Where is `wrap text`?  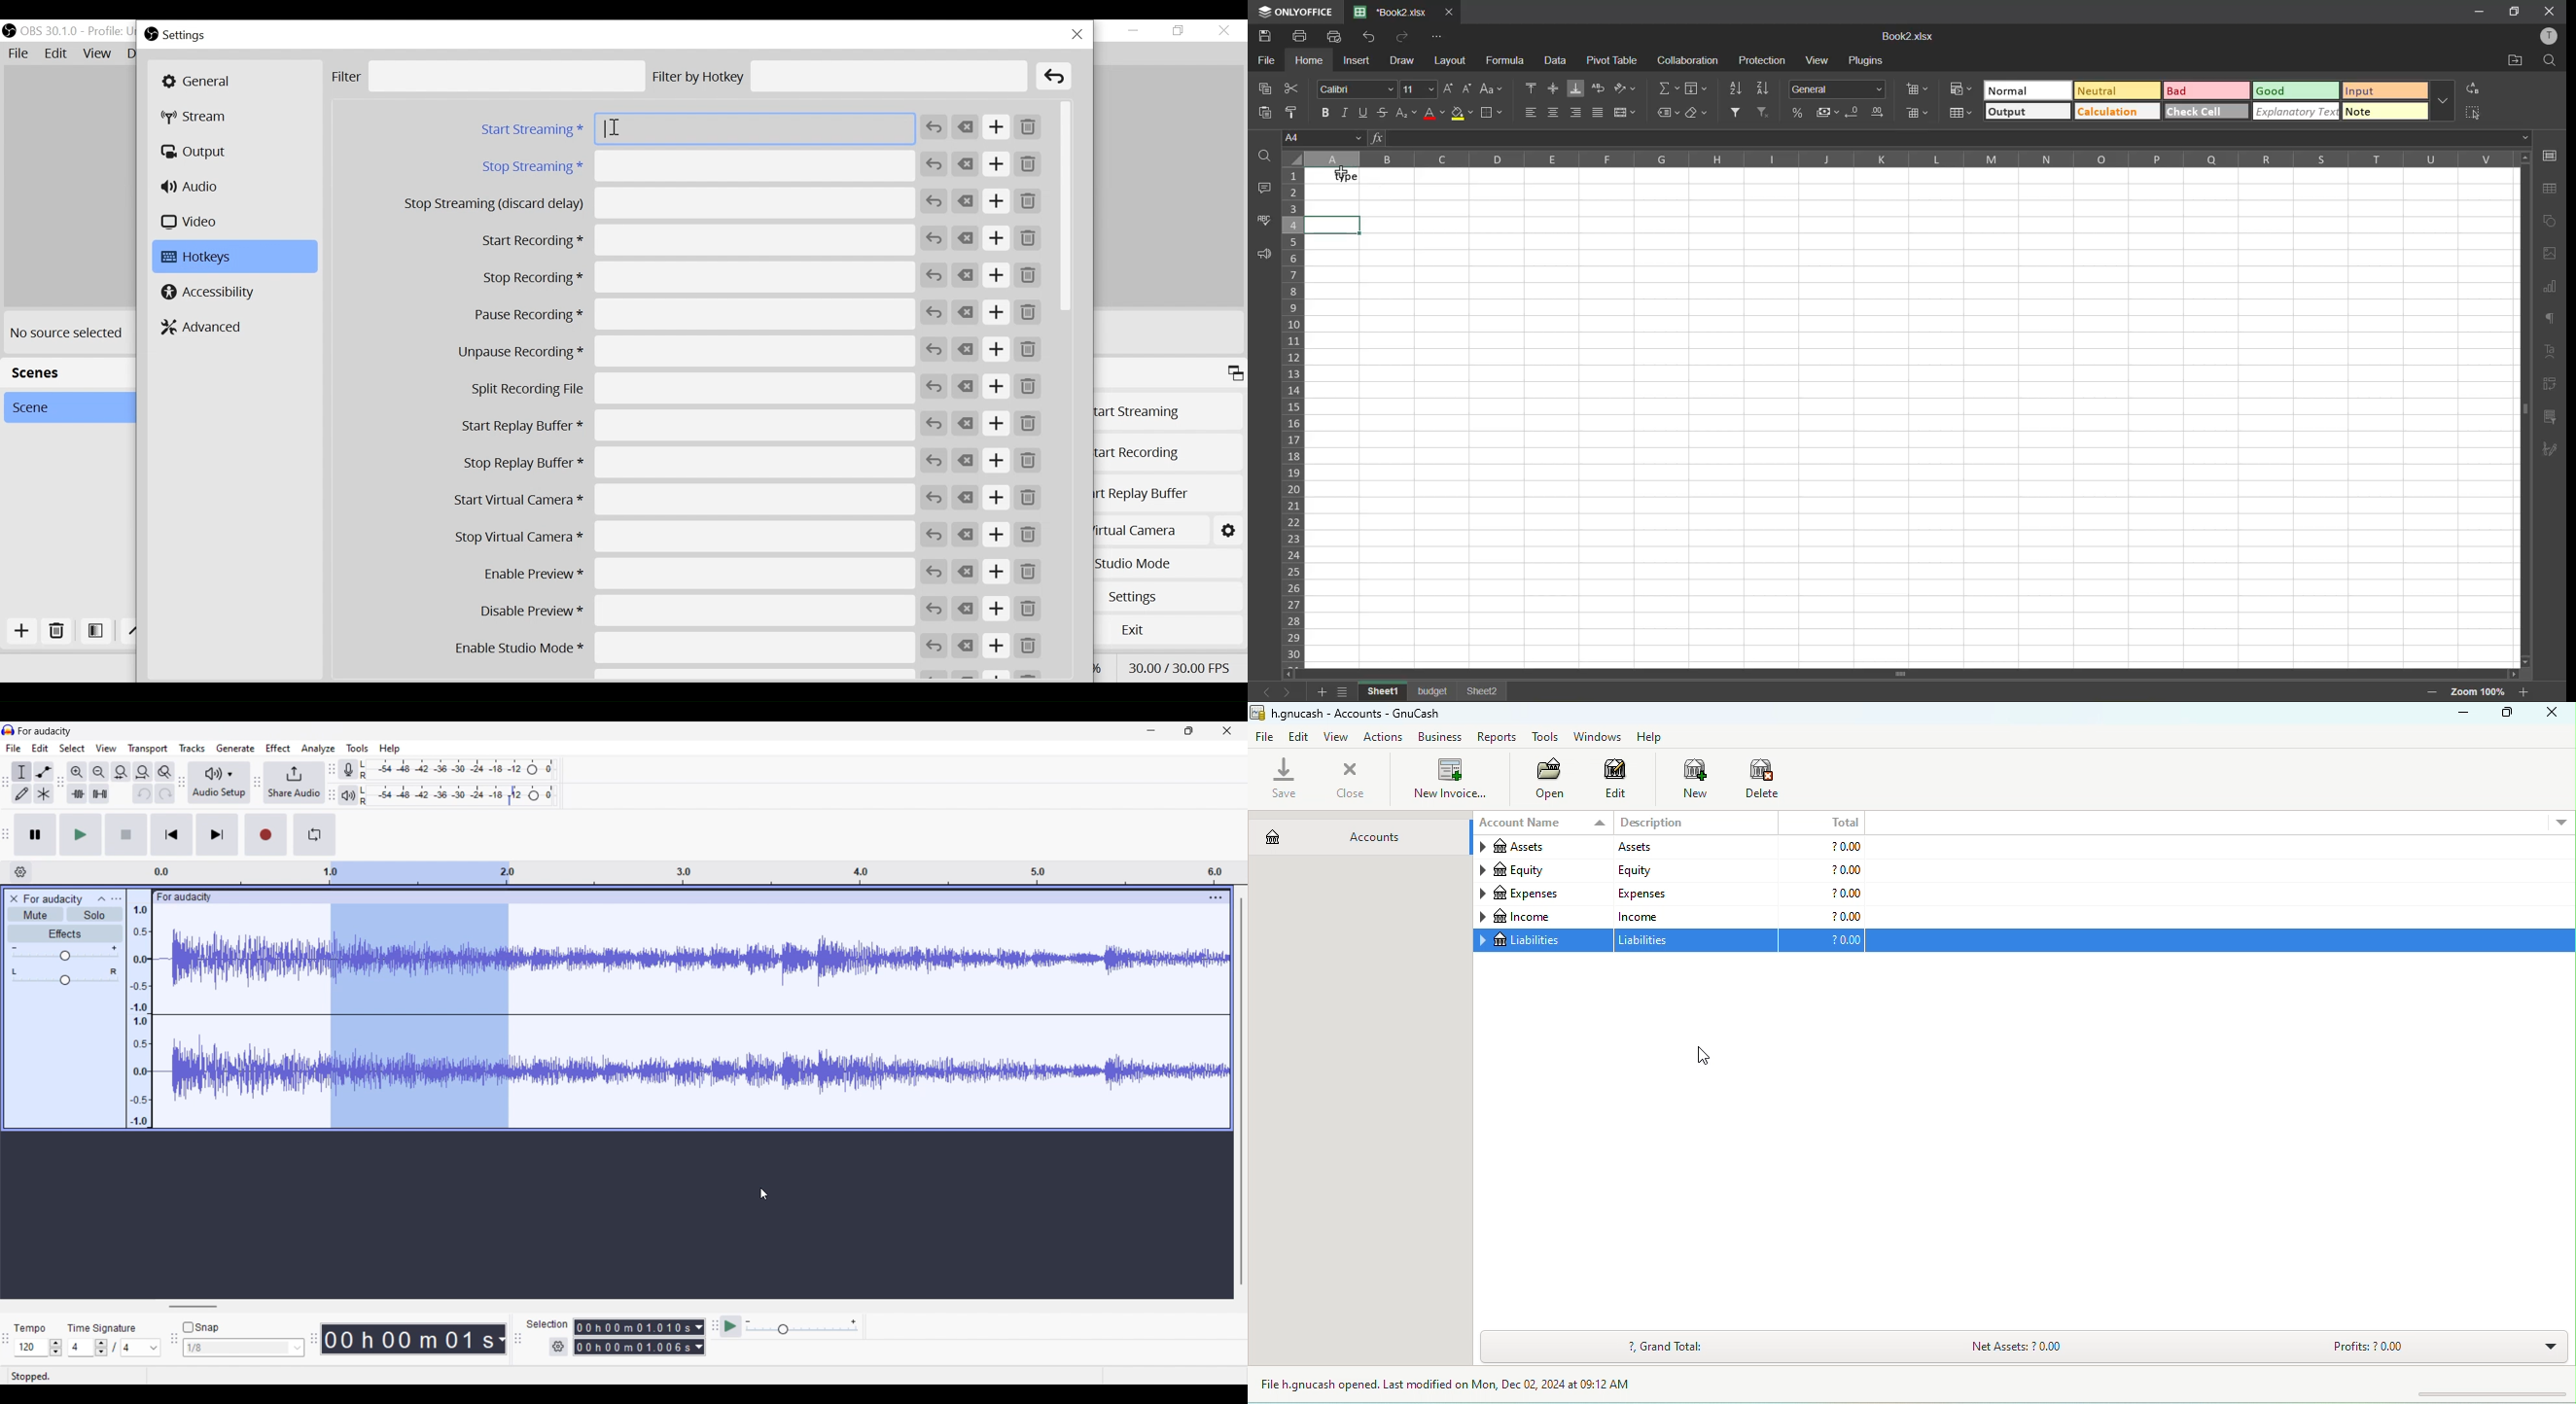
wrap text is located at coordinates (1601, 86).